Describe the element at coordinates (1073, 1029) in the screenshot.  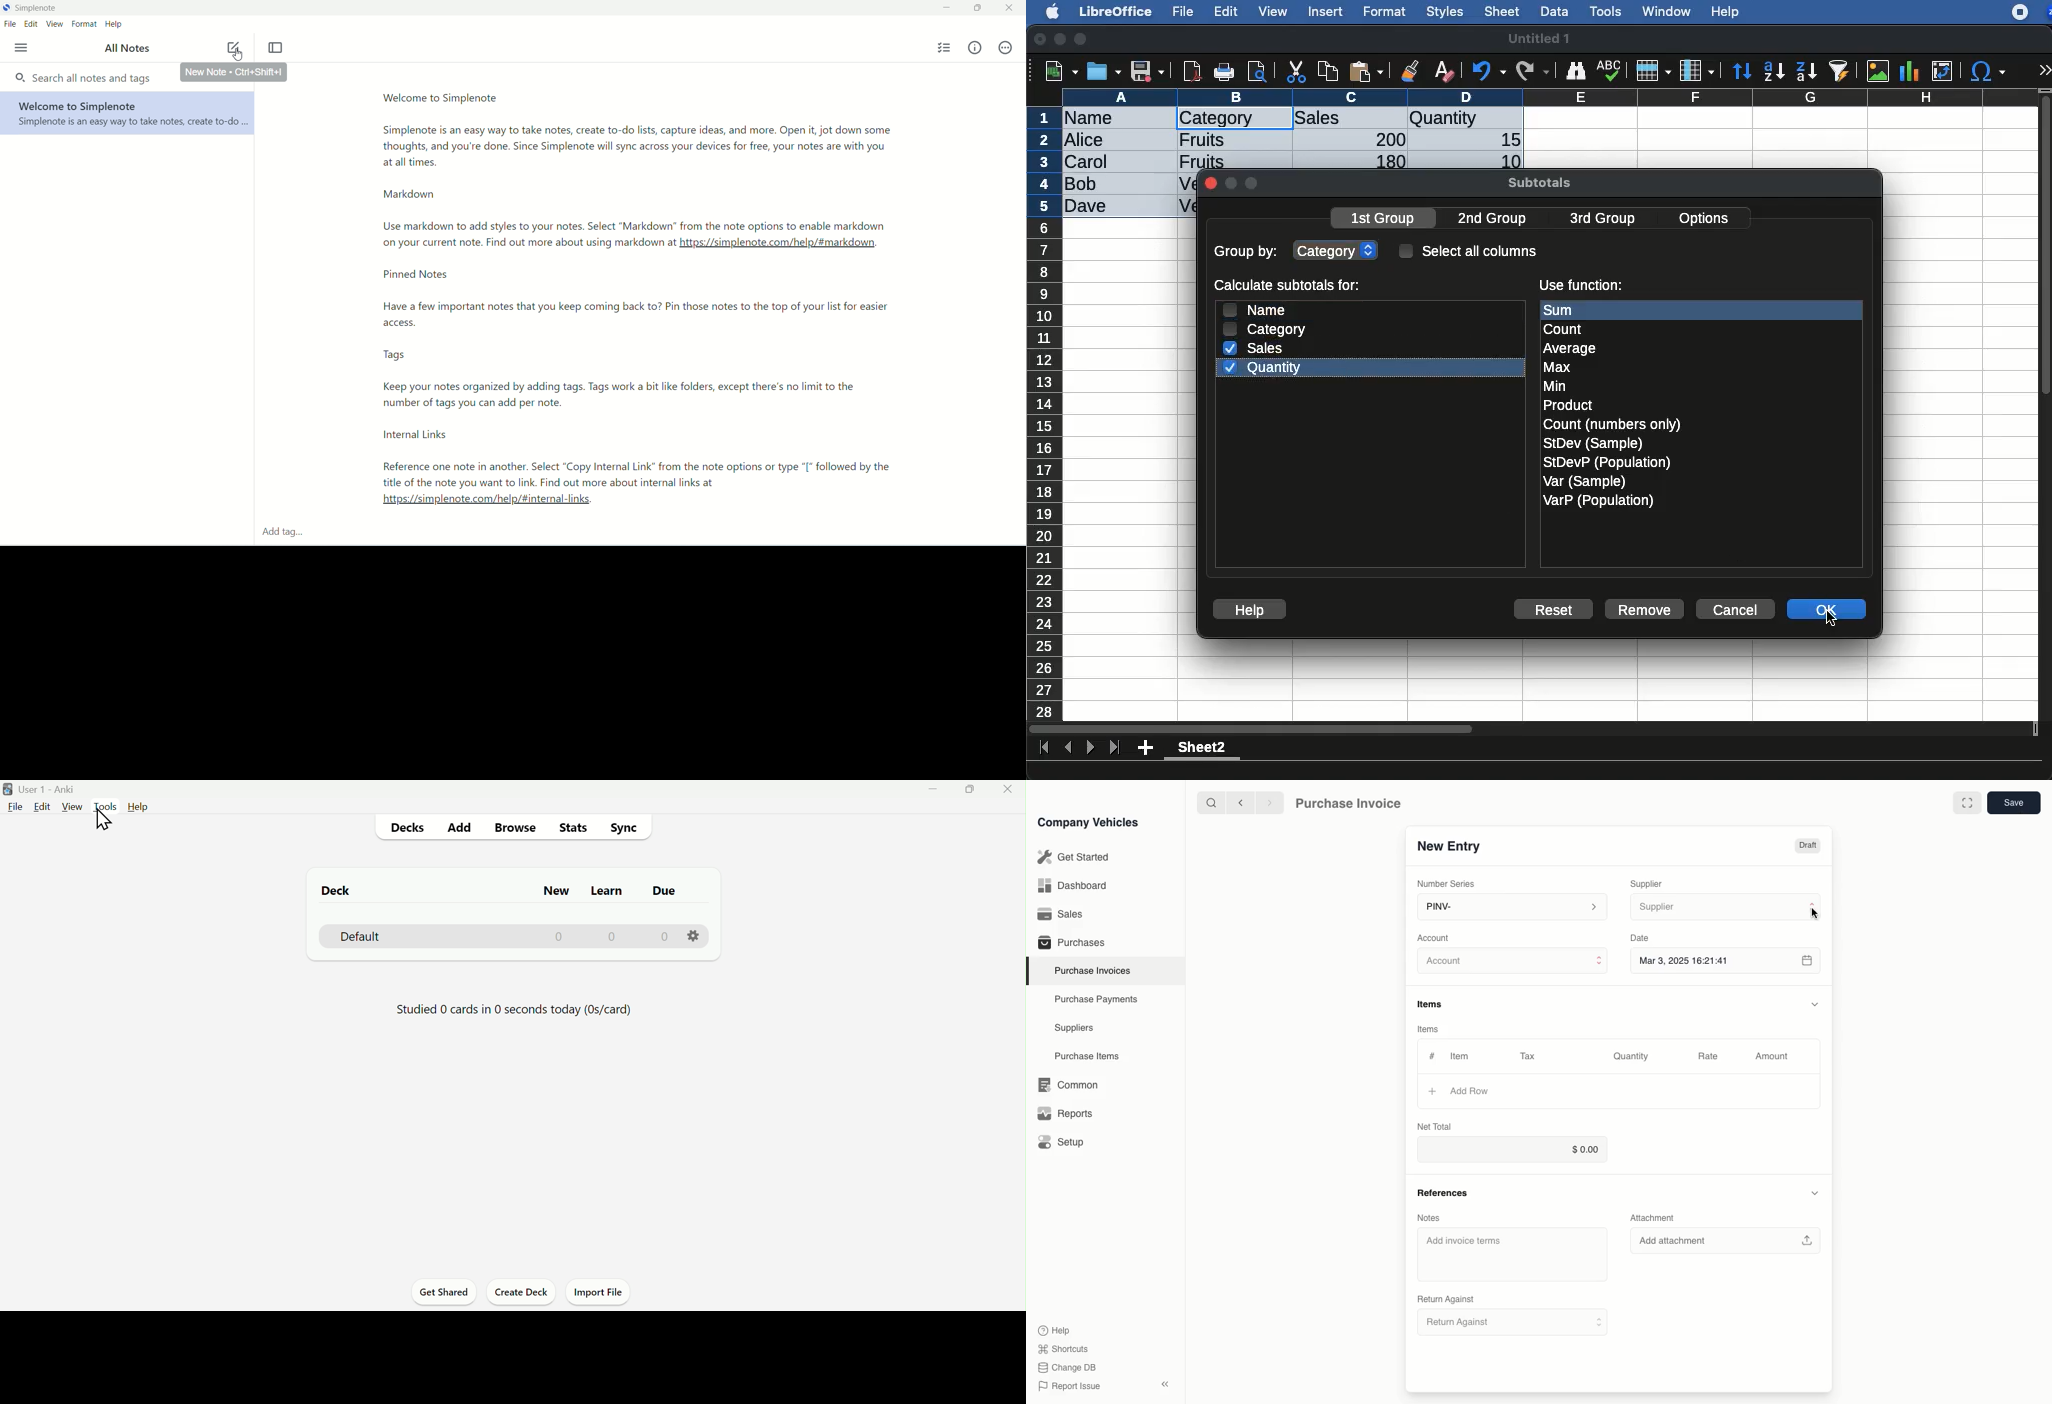
I see `Suppliers` at that location.